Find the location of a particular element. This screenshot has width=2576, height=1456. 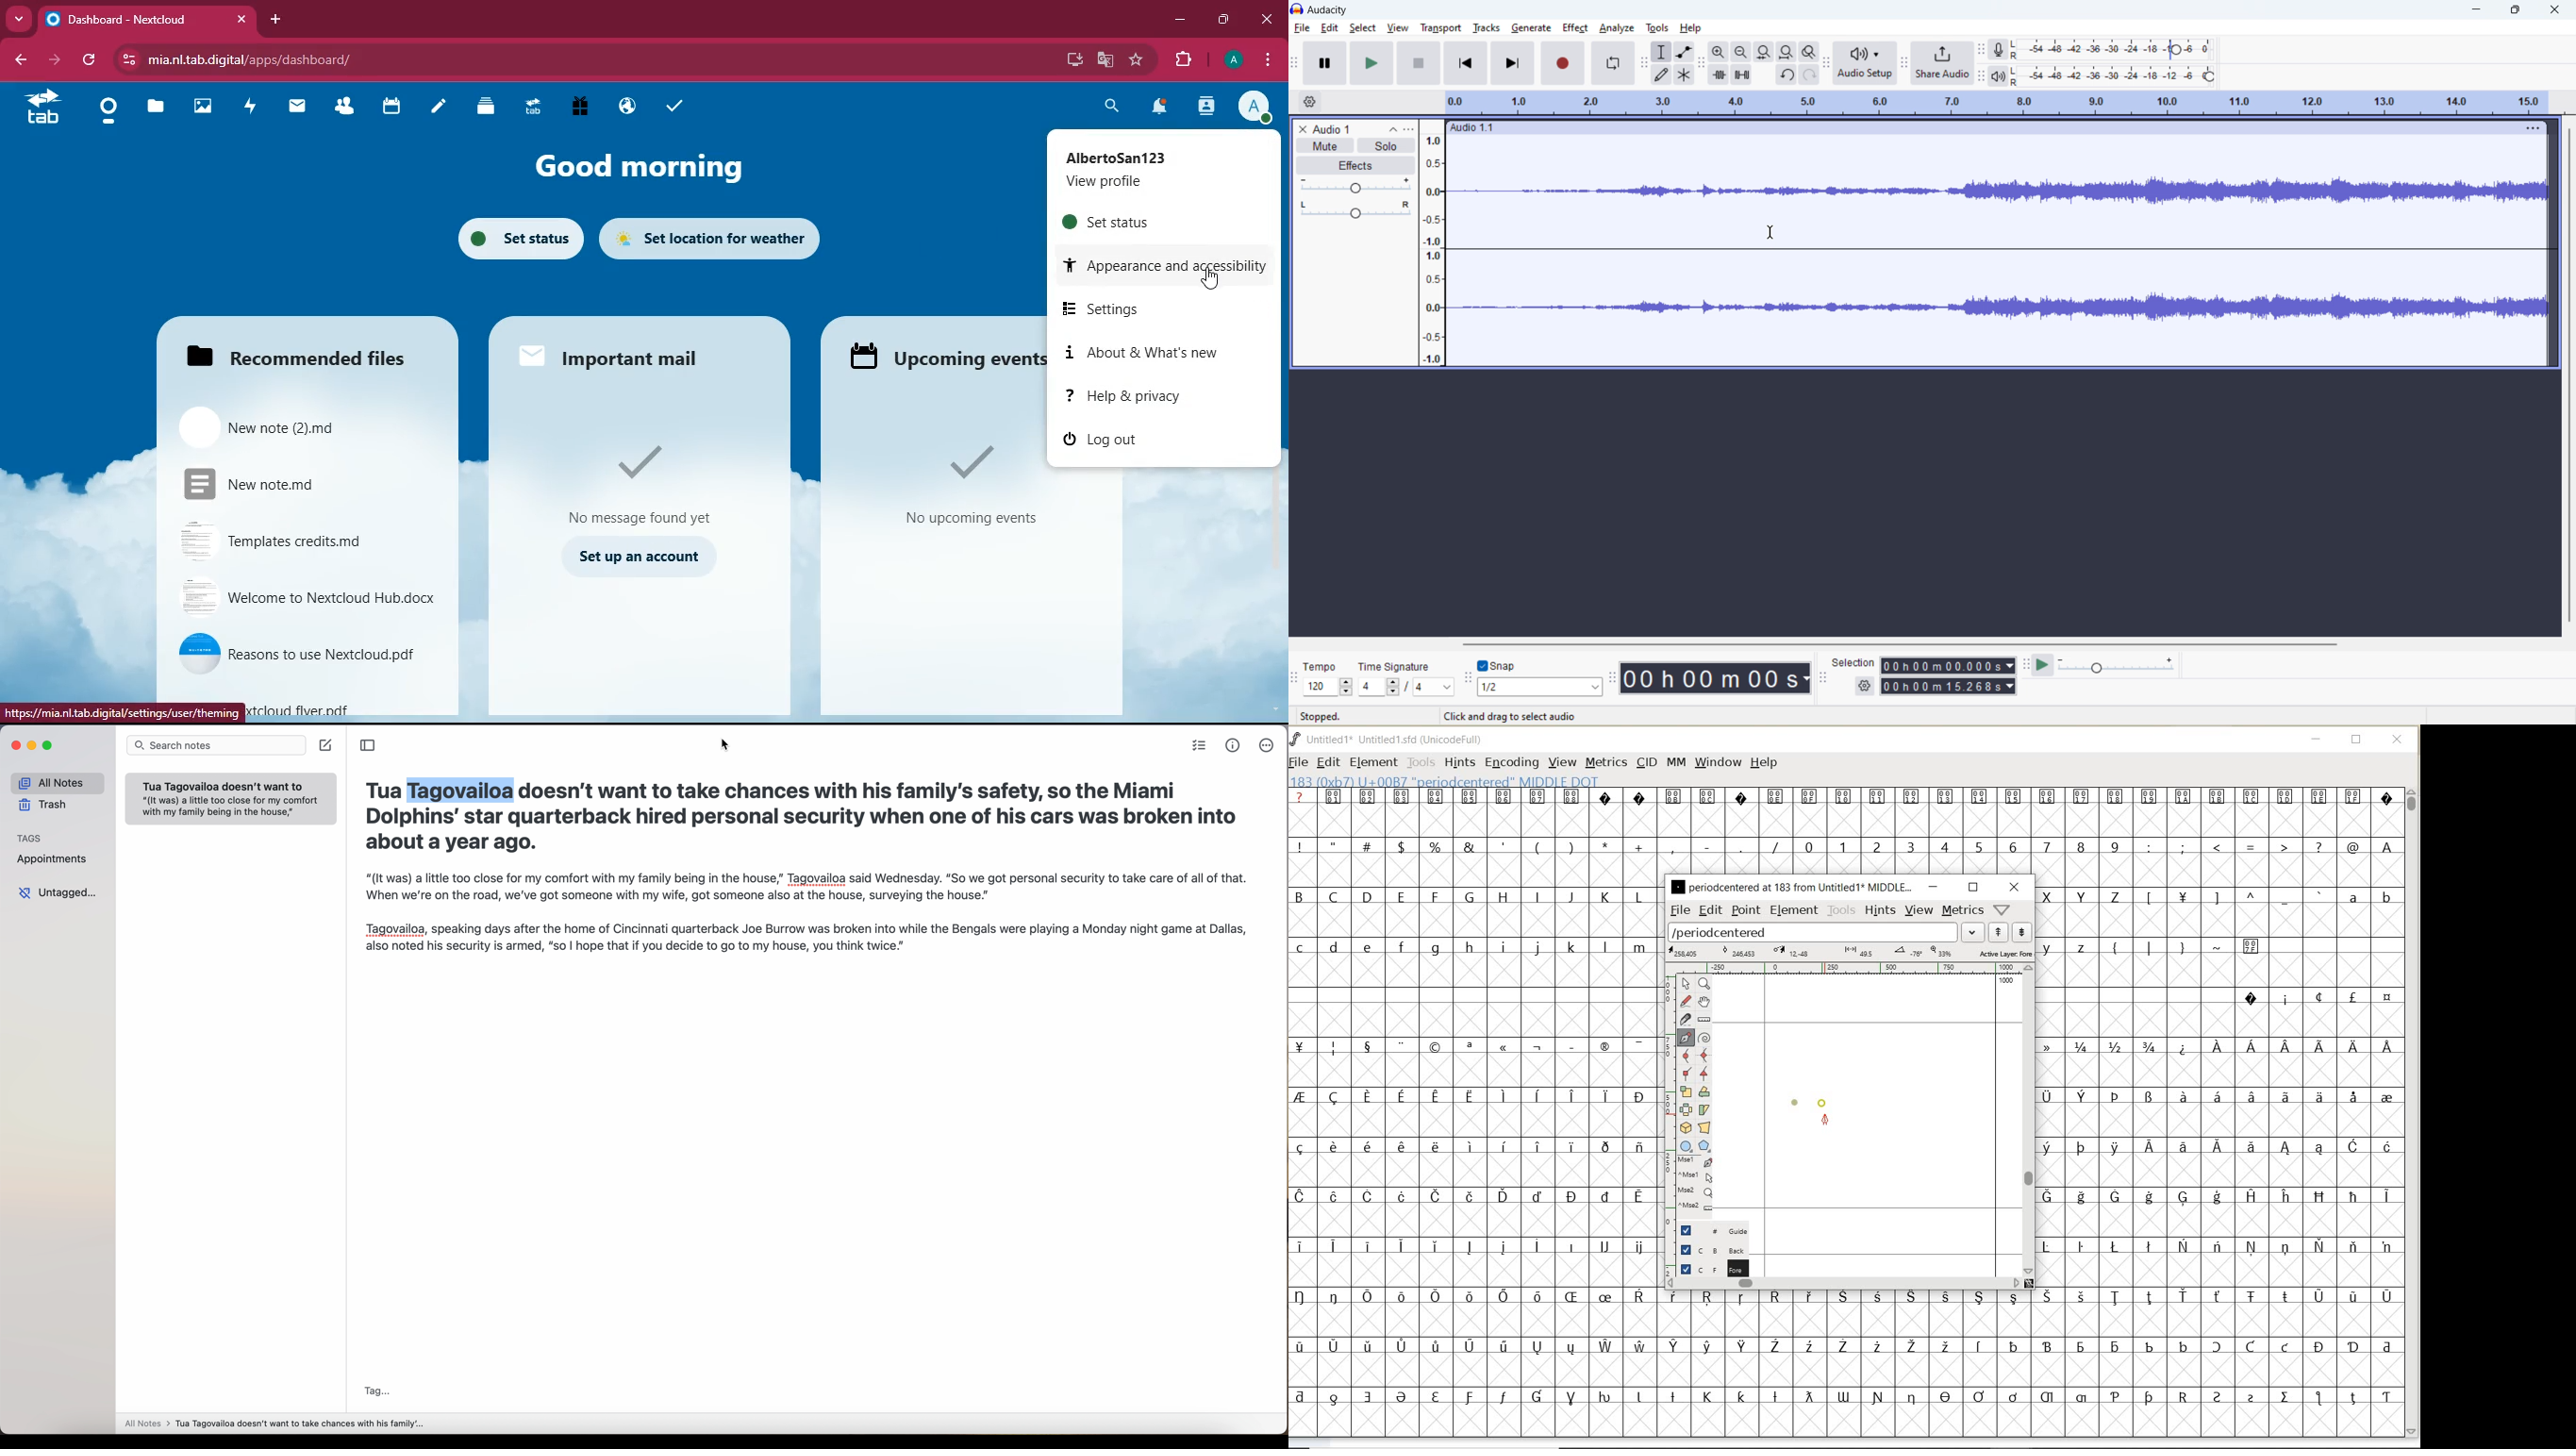

text is located at coordinates (1517, 715).